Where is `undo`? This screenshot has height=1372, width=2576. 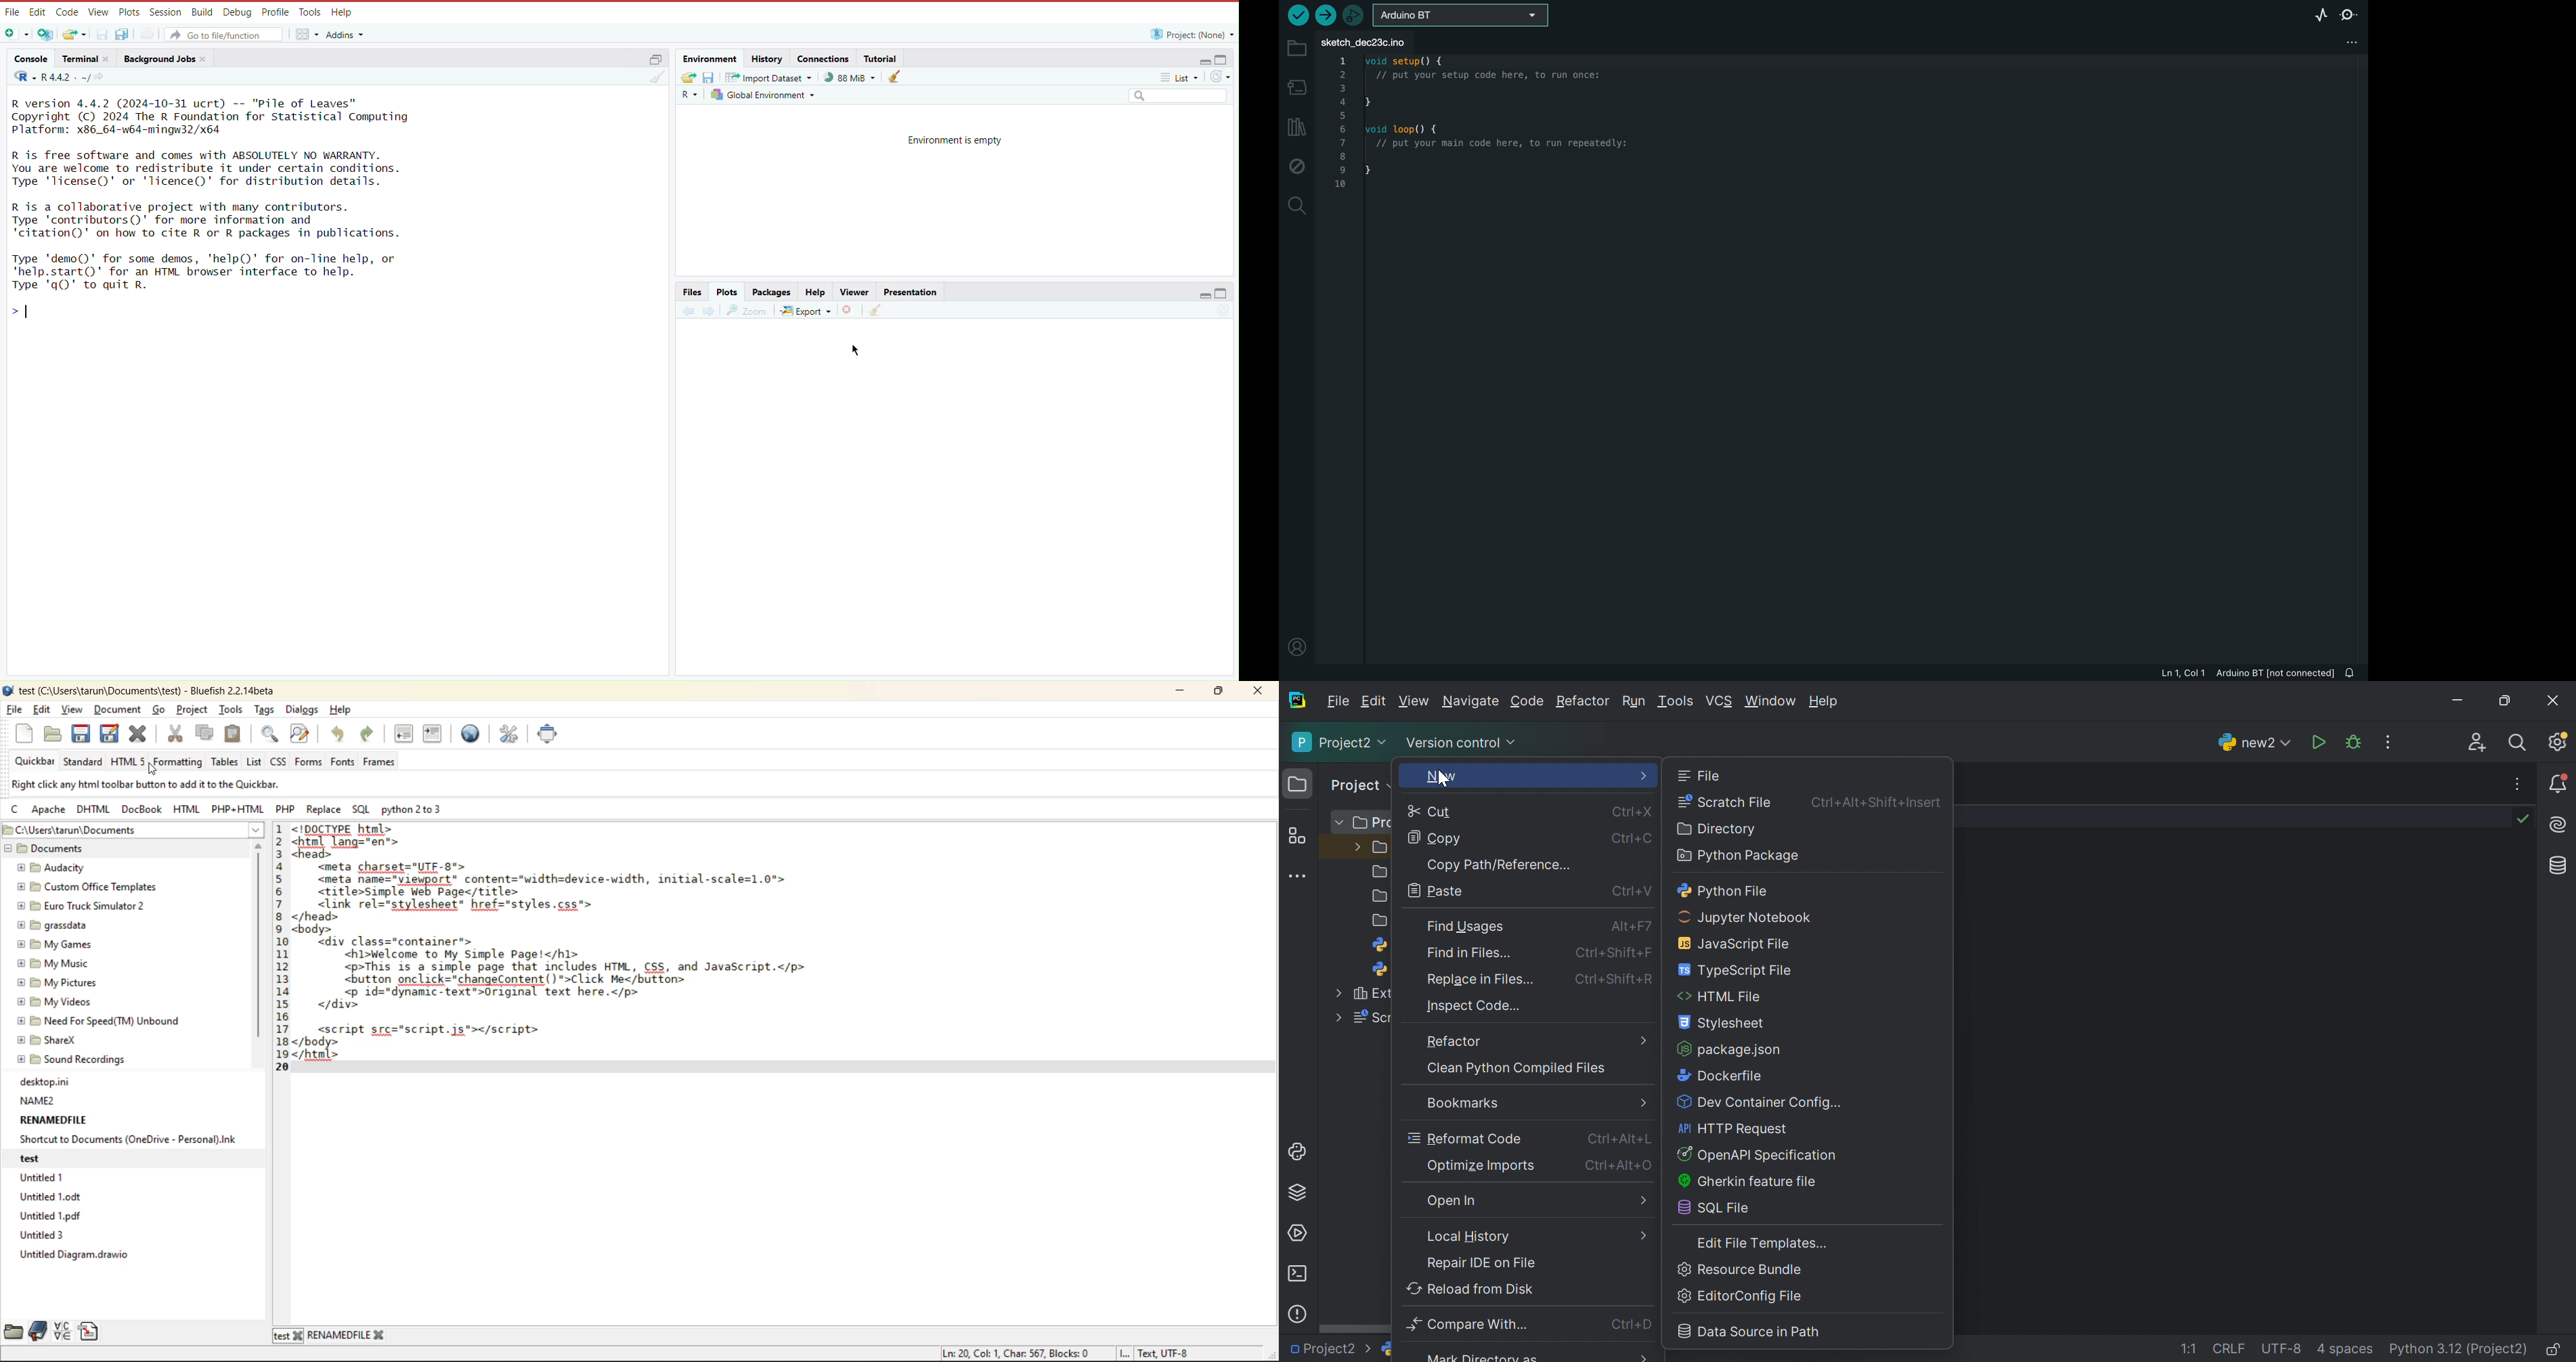 undo is located at coordinates (339, 734).